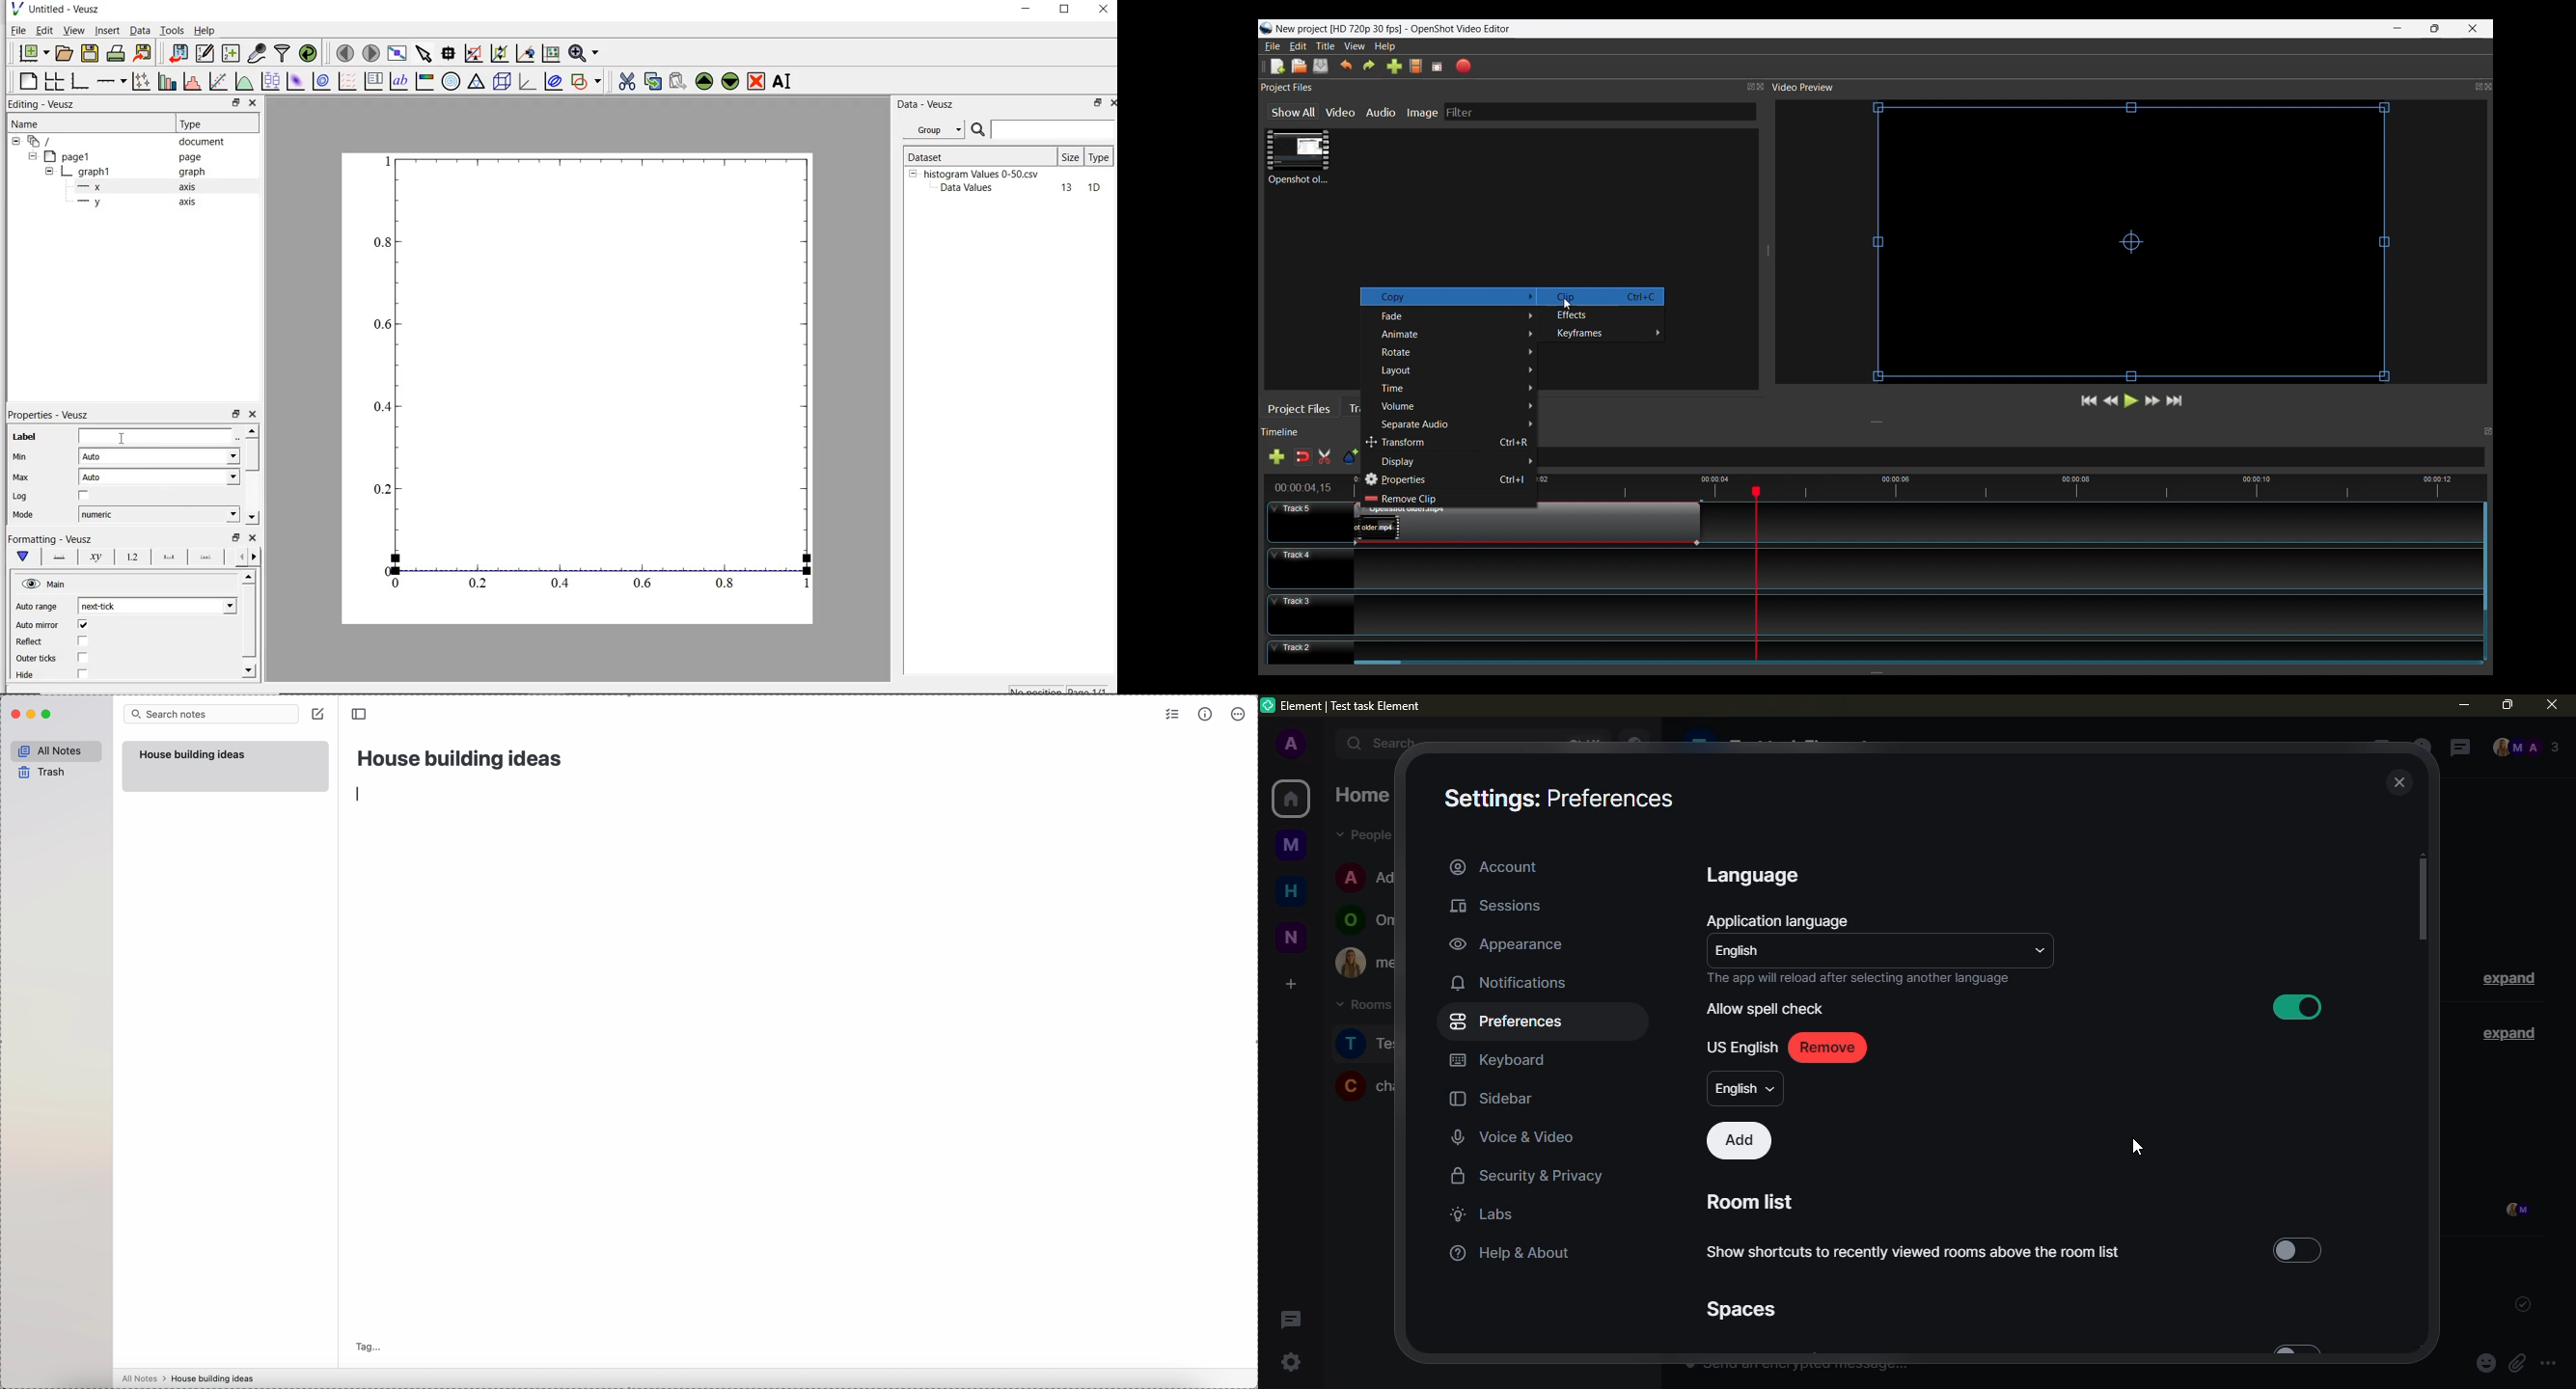 This screenshot has height=1400, width=2576. I want to click on reload linked datasets, so click(311, 53).